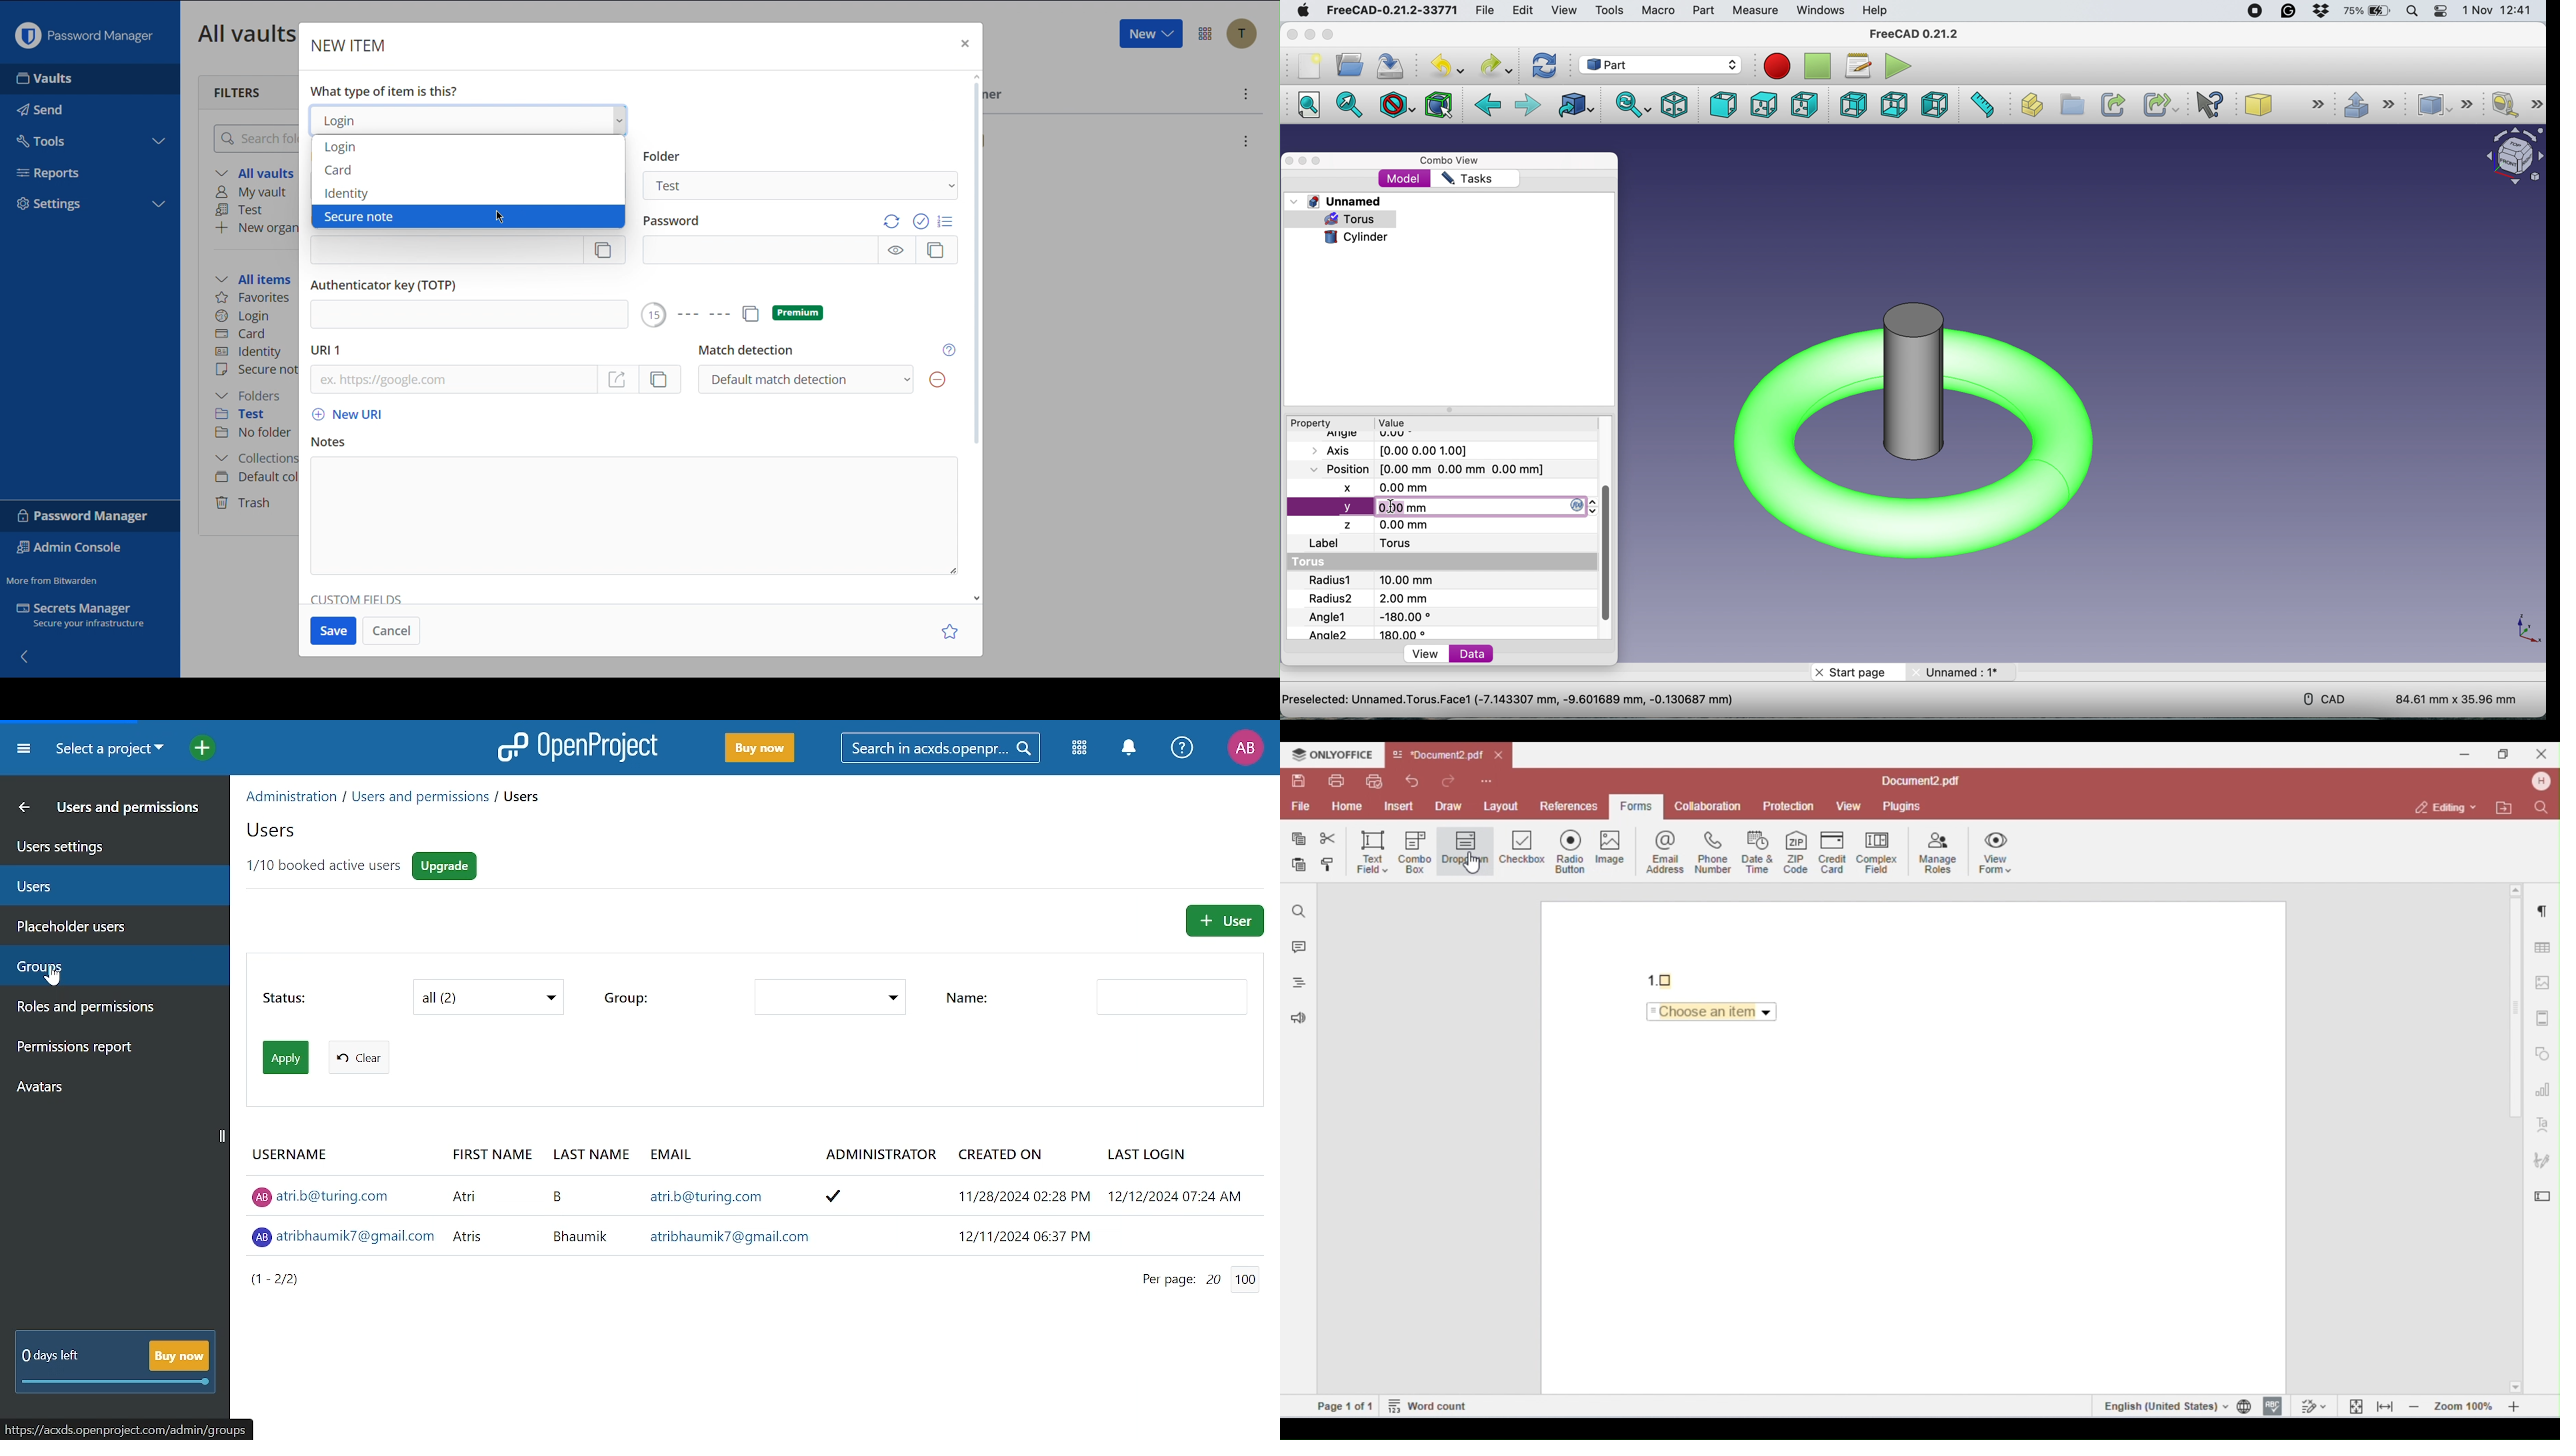 This screenshot has width=2576, height=1456. What do you see at coordinates (347, 193) in the screenshot?
I see `Identity` at bounding box center [347, 193].